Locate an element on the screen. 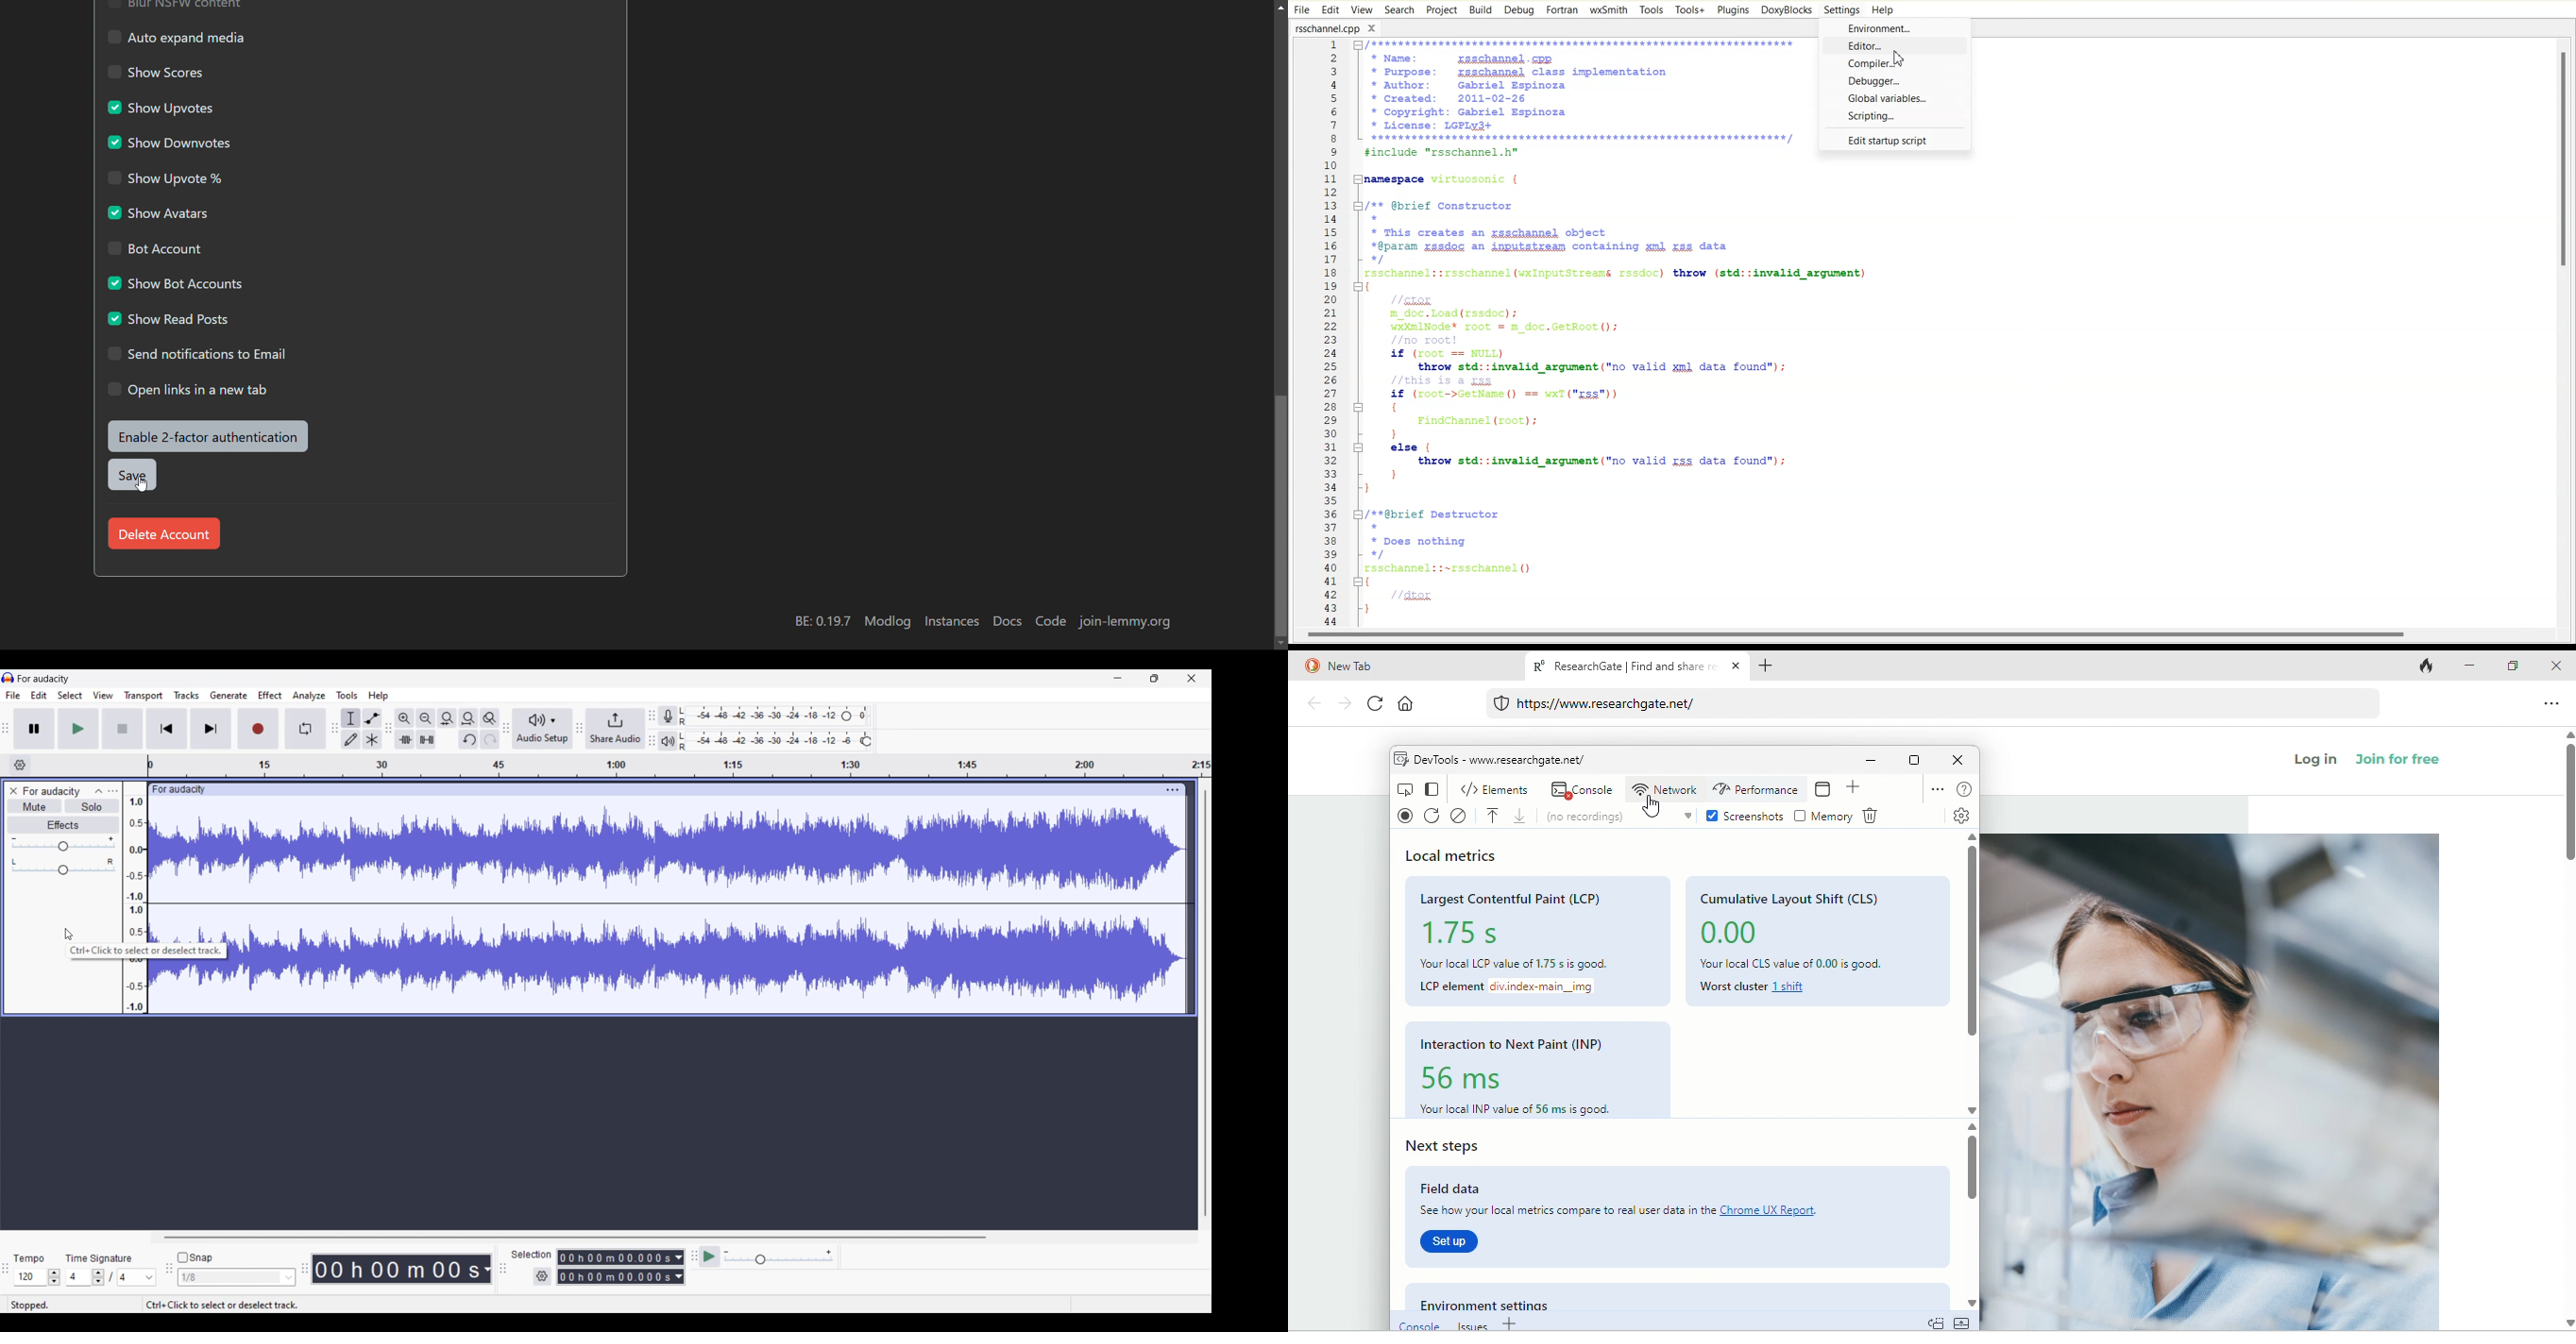 This screenshot has width=2576, height=1344. Edit menu is located at coordinates (39, 695).